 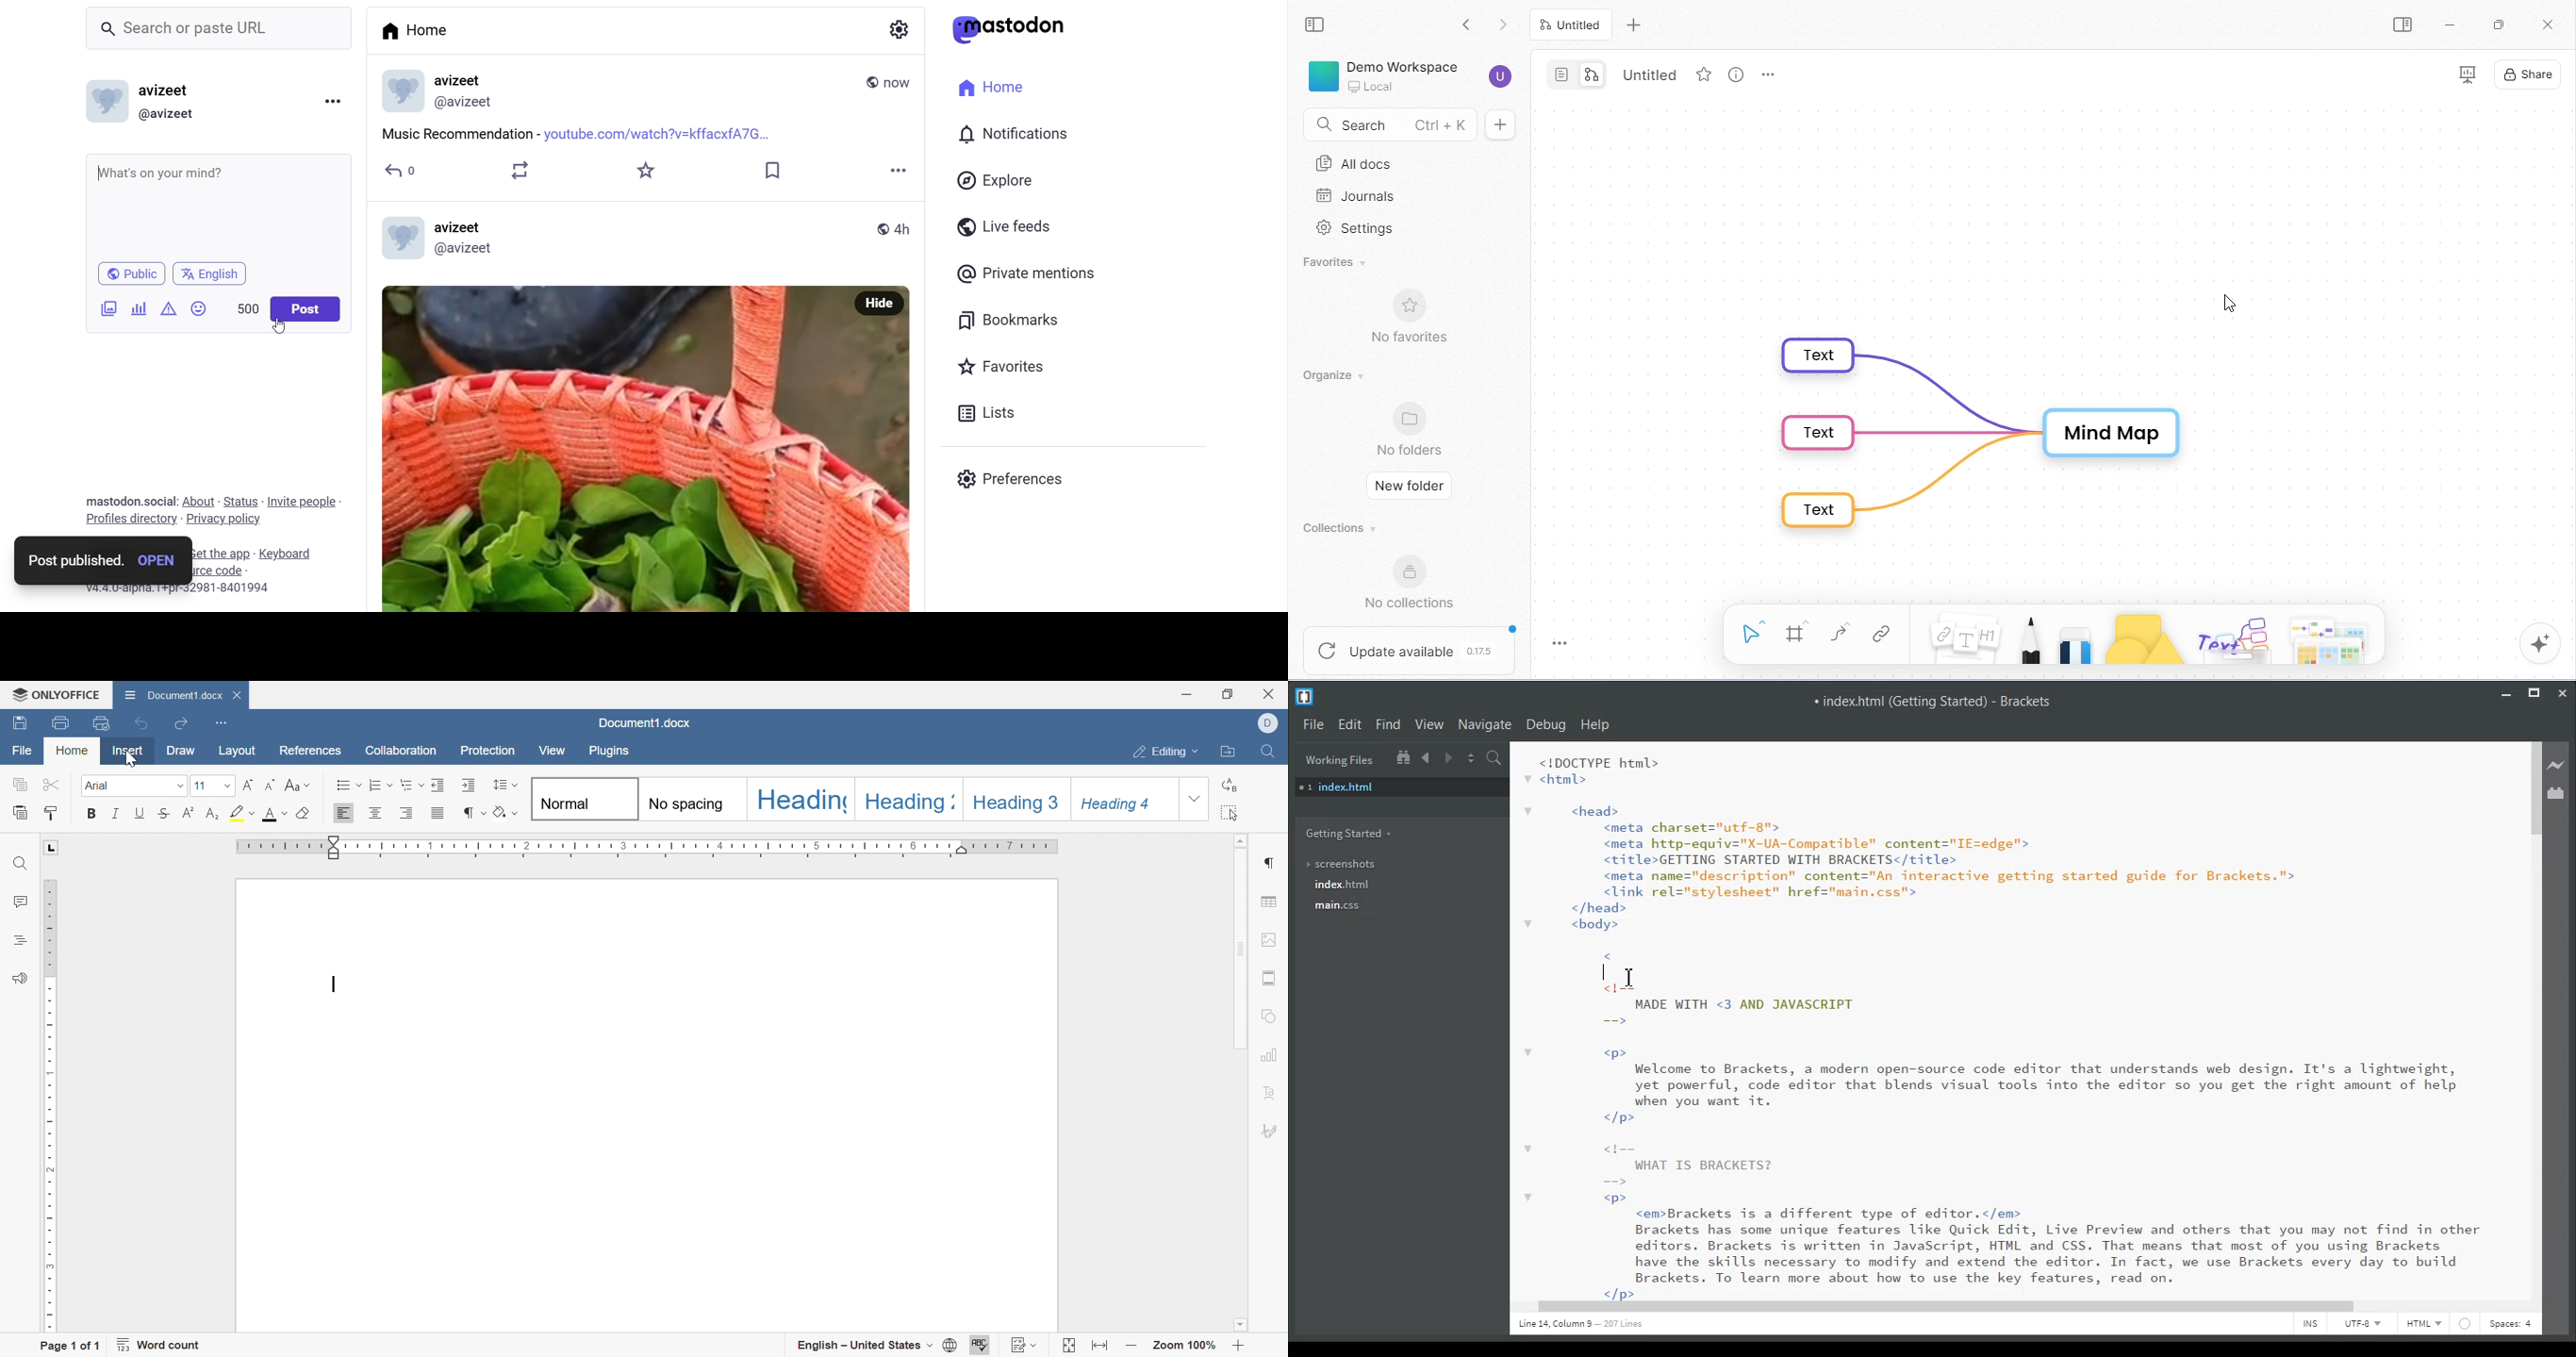 I want to click on Change case, so click(x=296, y=786).